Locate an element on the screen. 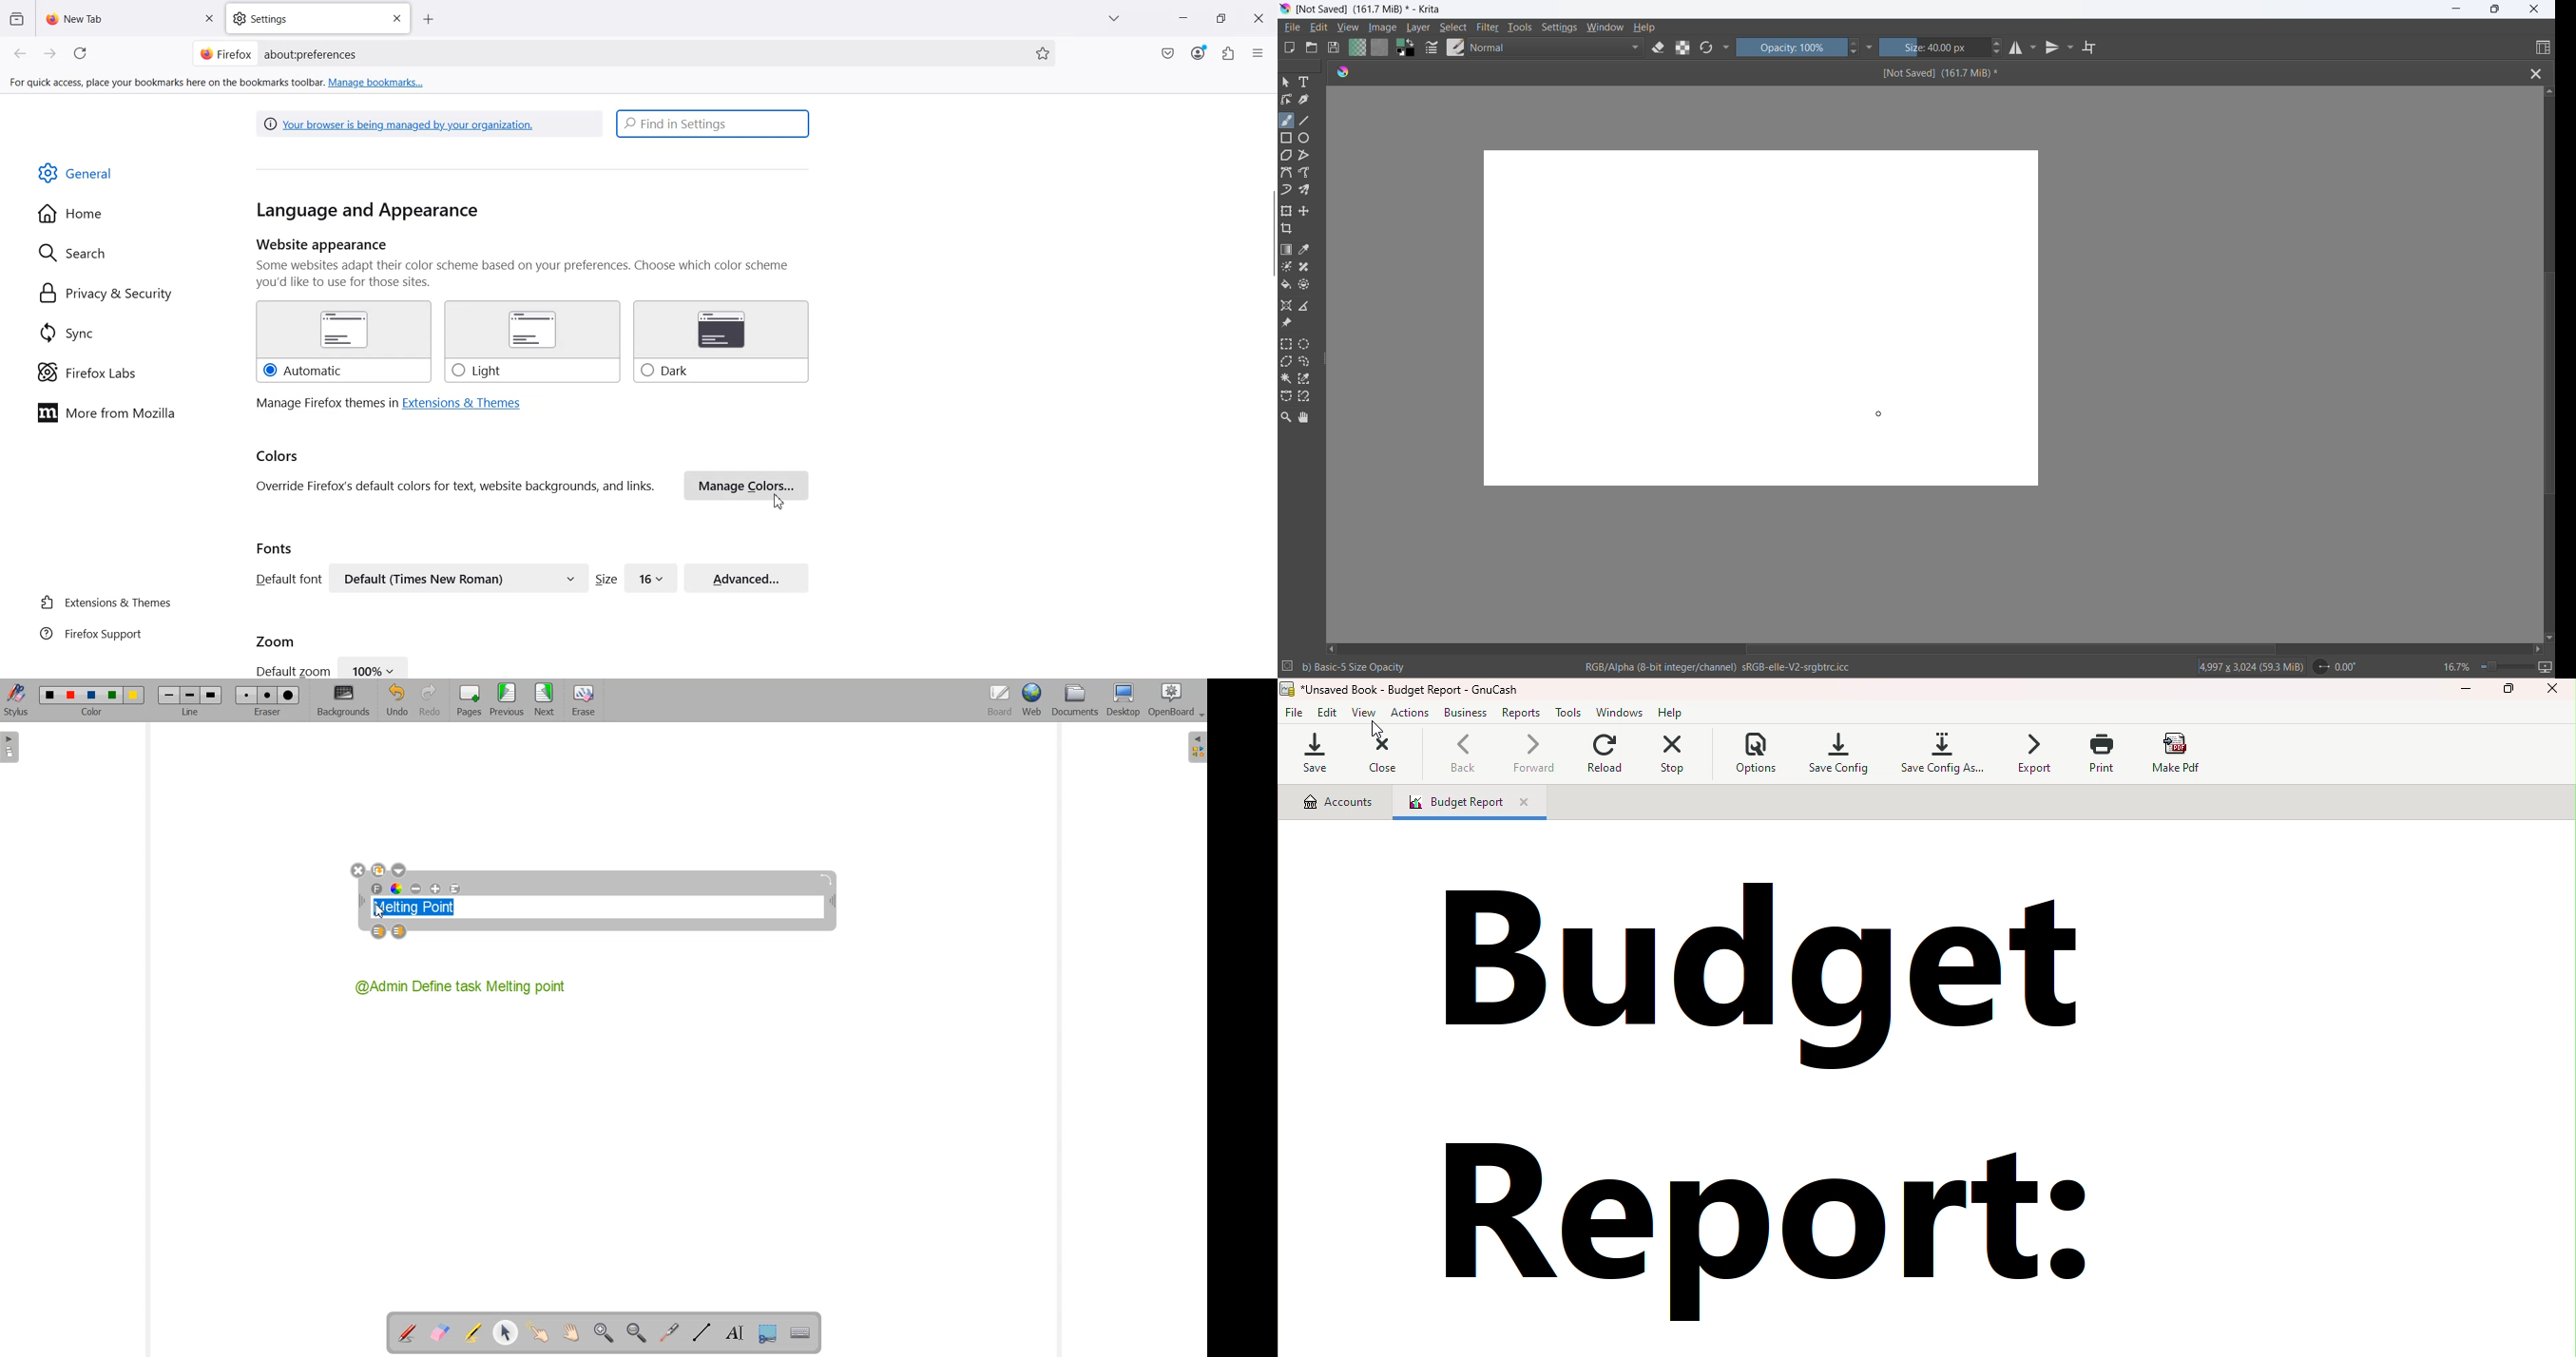 This screenshot has height=1372, width=2576. more settings dropdown button is located at coordinates (1870, 47).